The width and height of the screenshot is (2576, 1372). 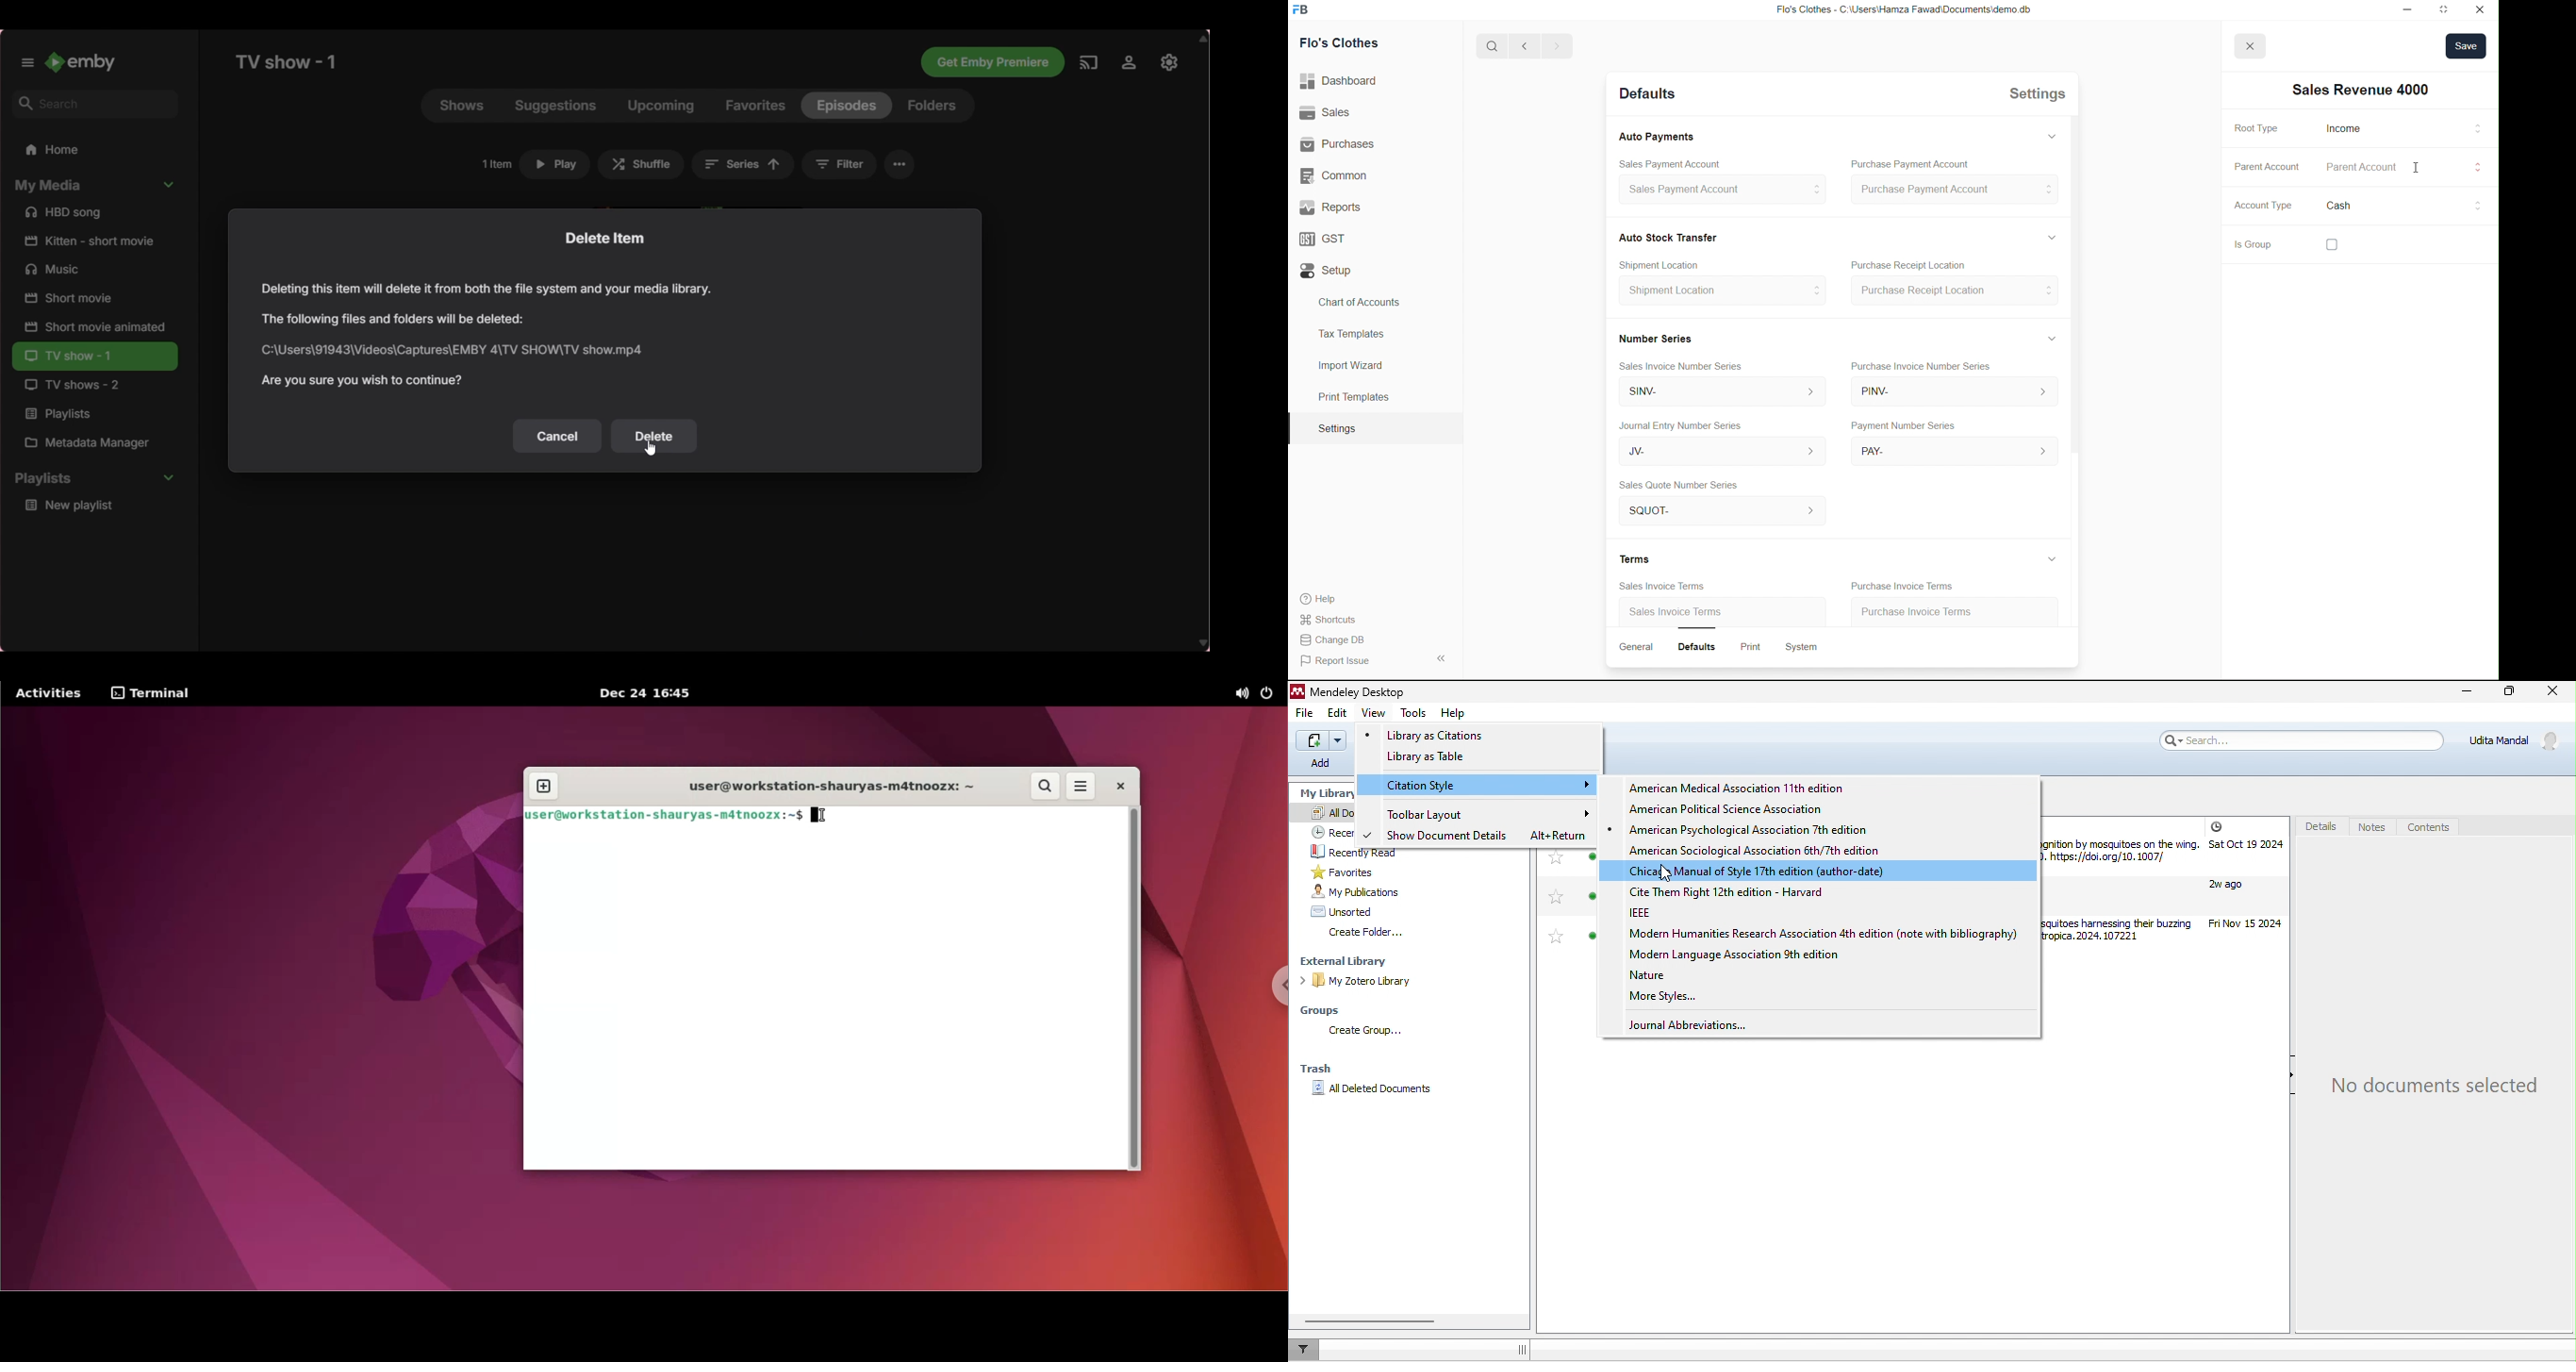 I want to click on Dashboard, so click(x=1343, y=81).